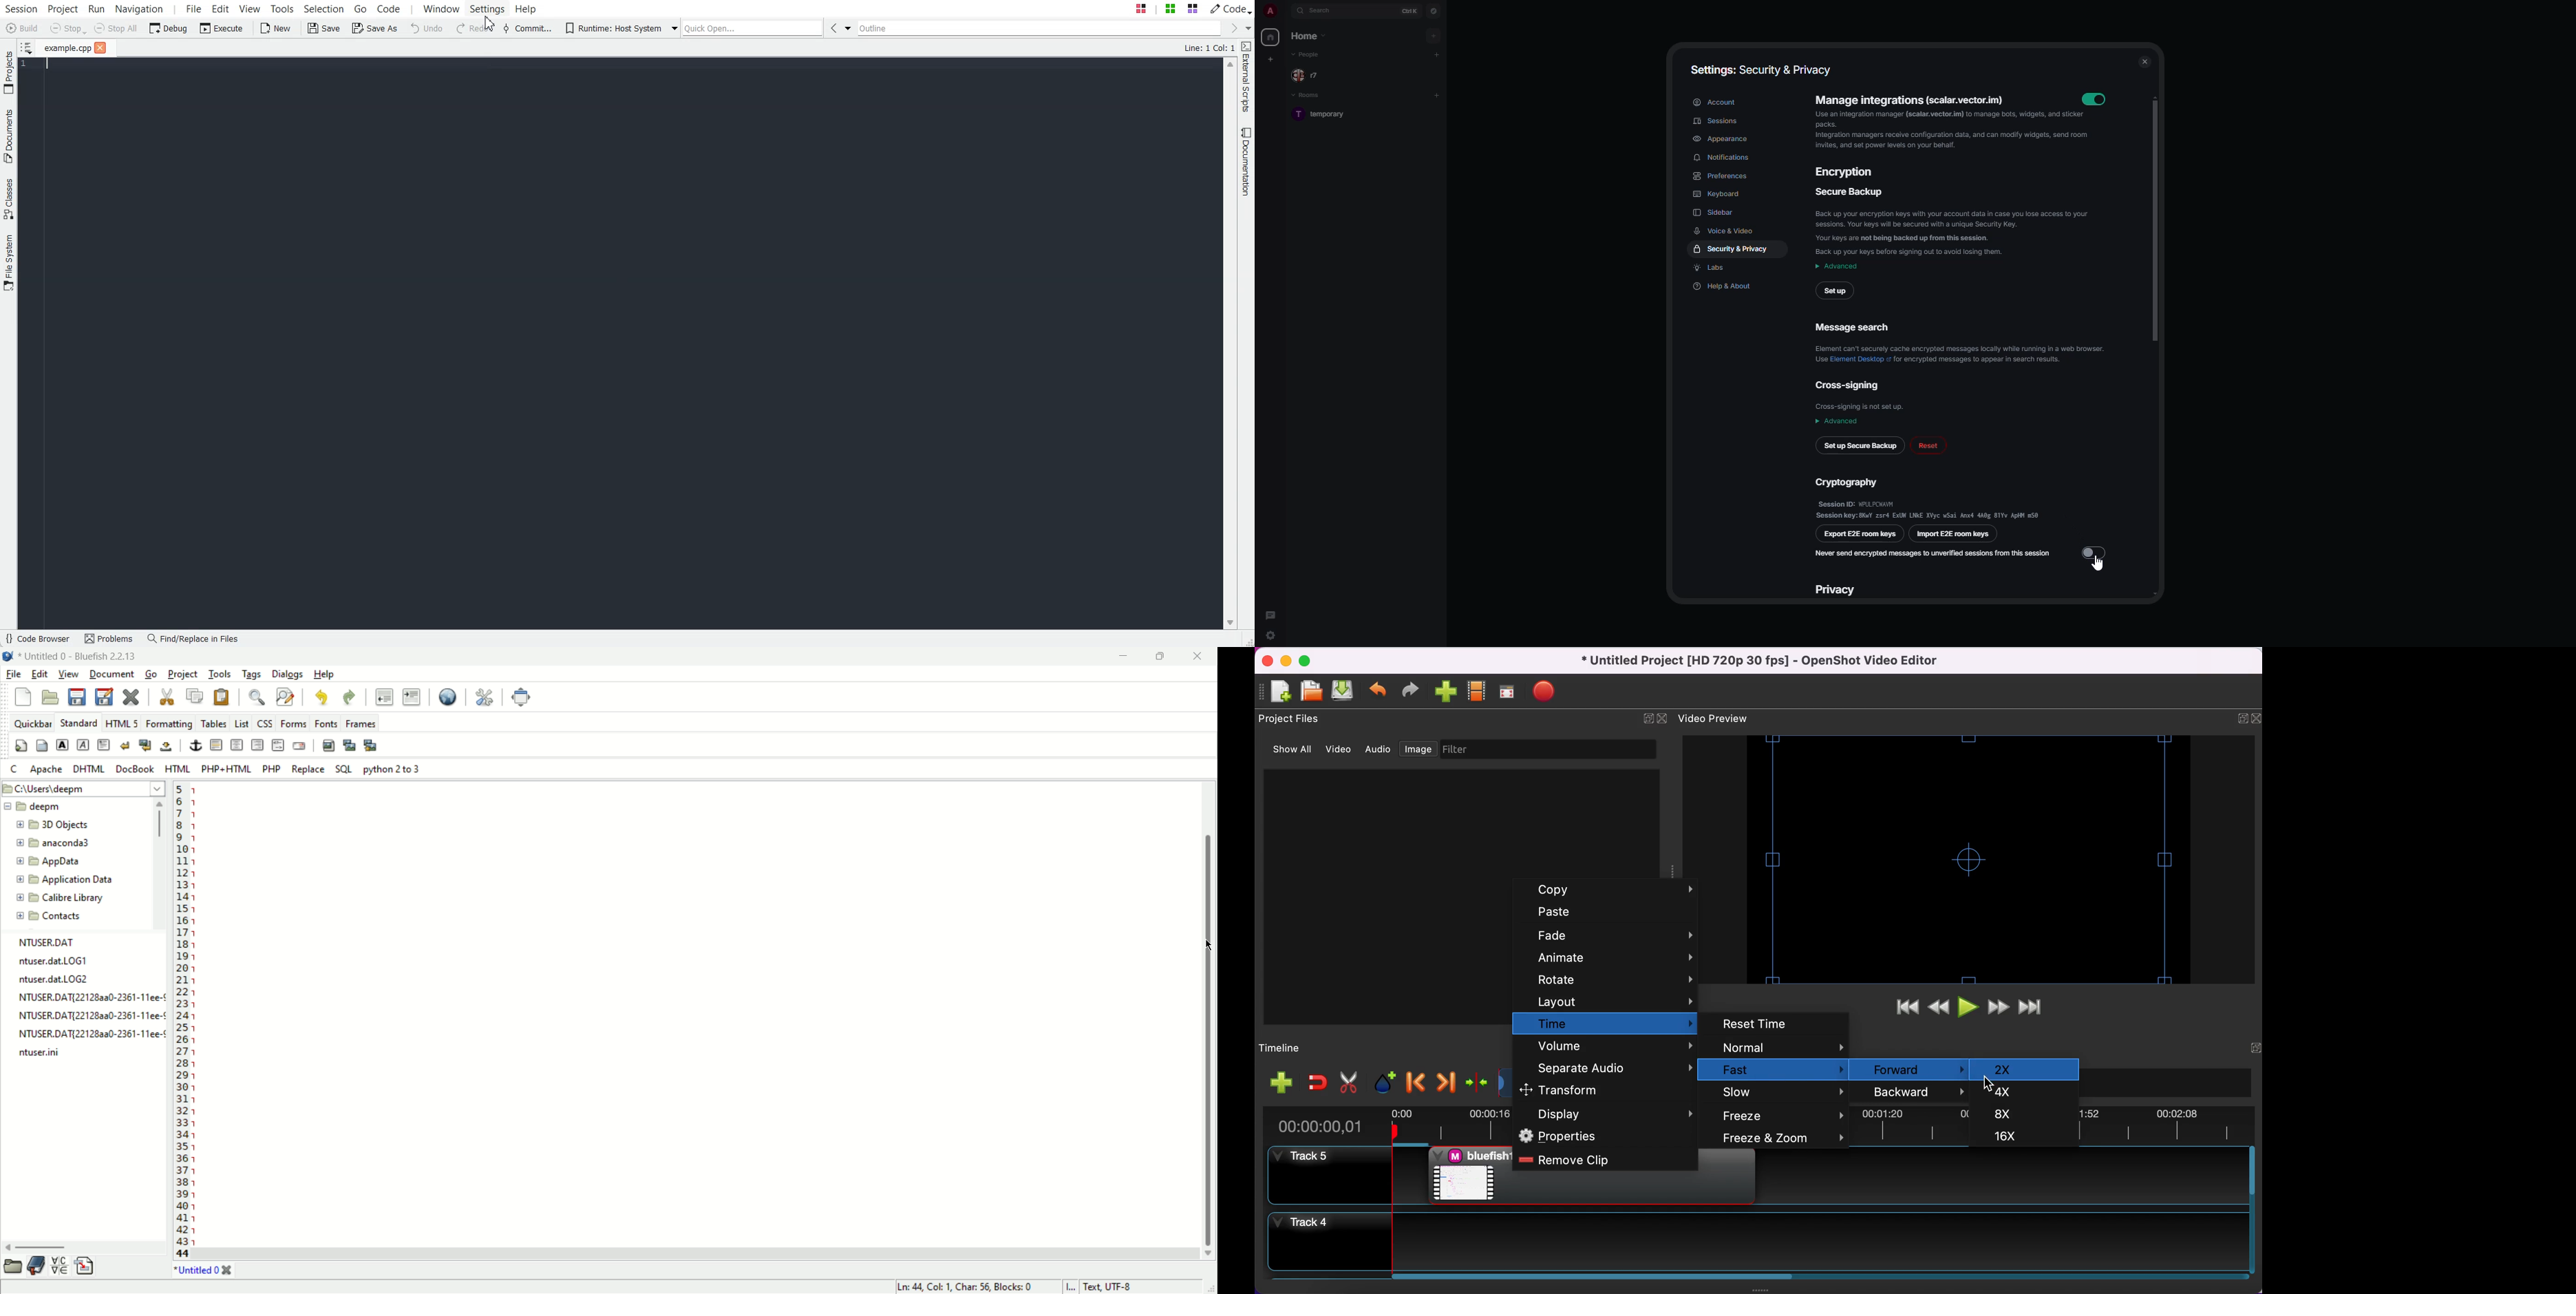  What do you see at coordinates (22, 697) in the screenshot?
I see `new file` at bounding box center [22, 697].